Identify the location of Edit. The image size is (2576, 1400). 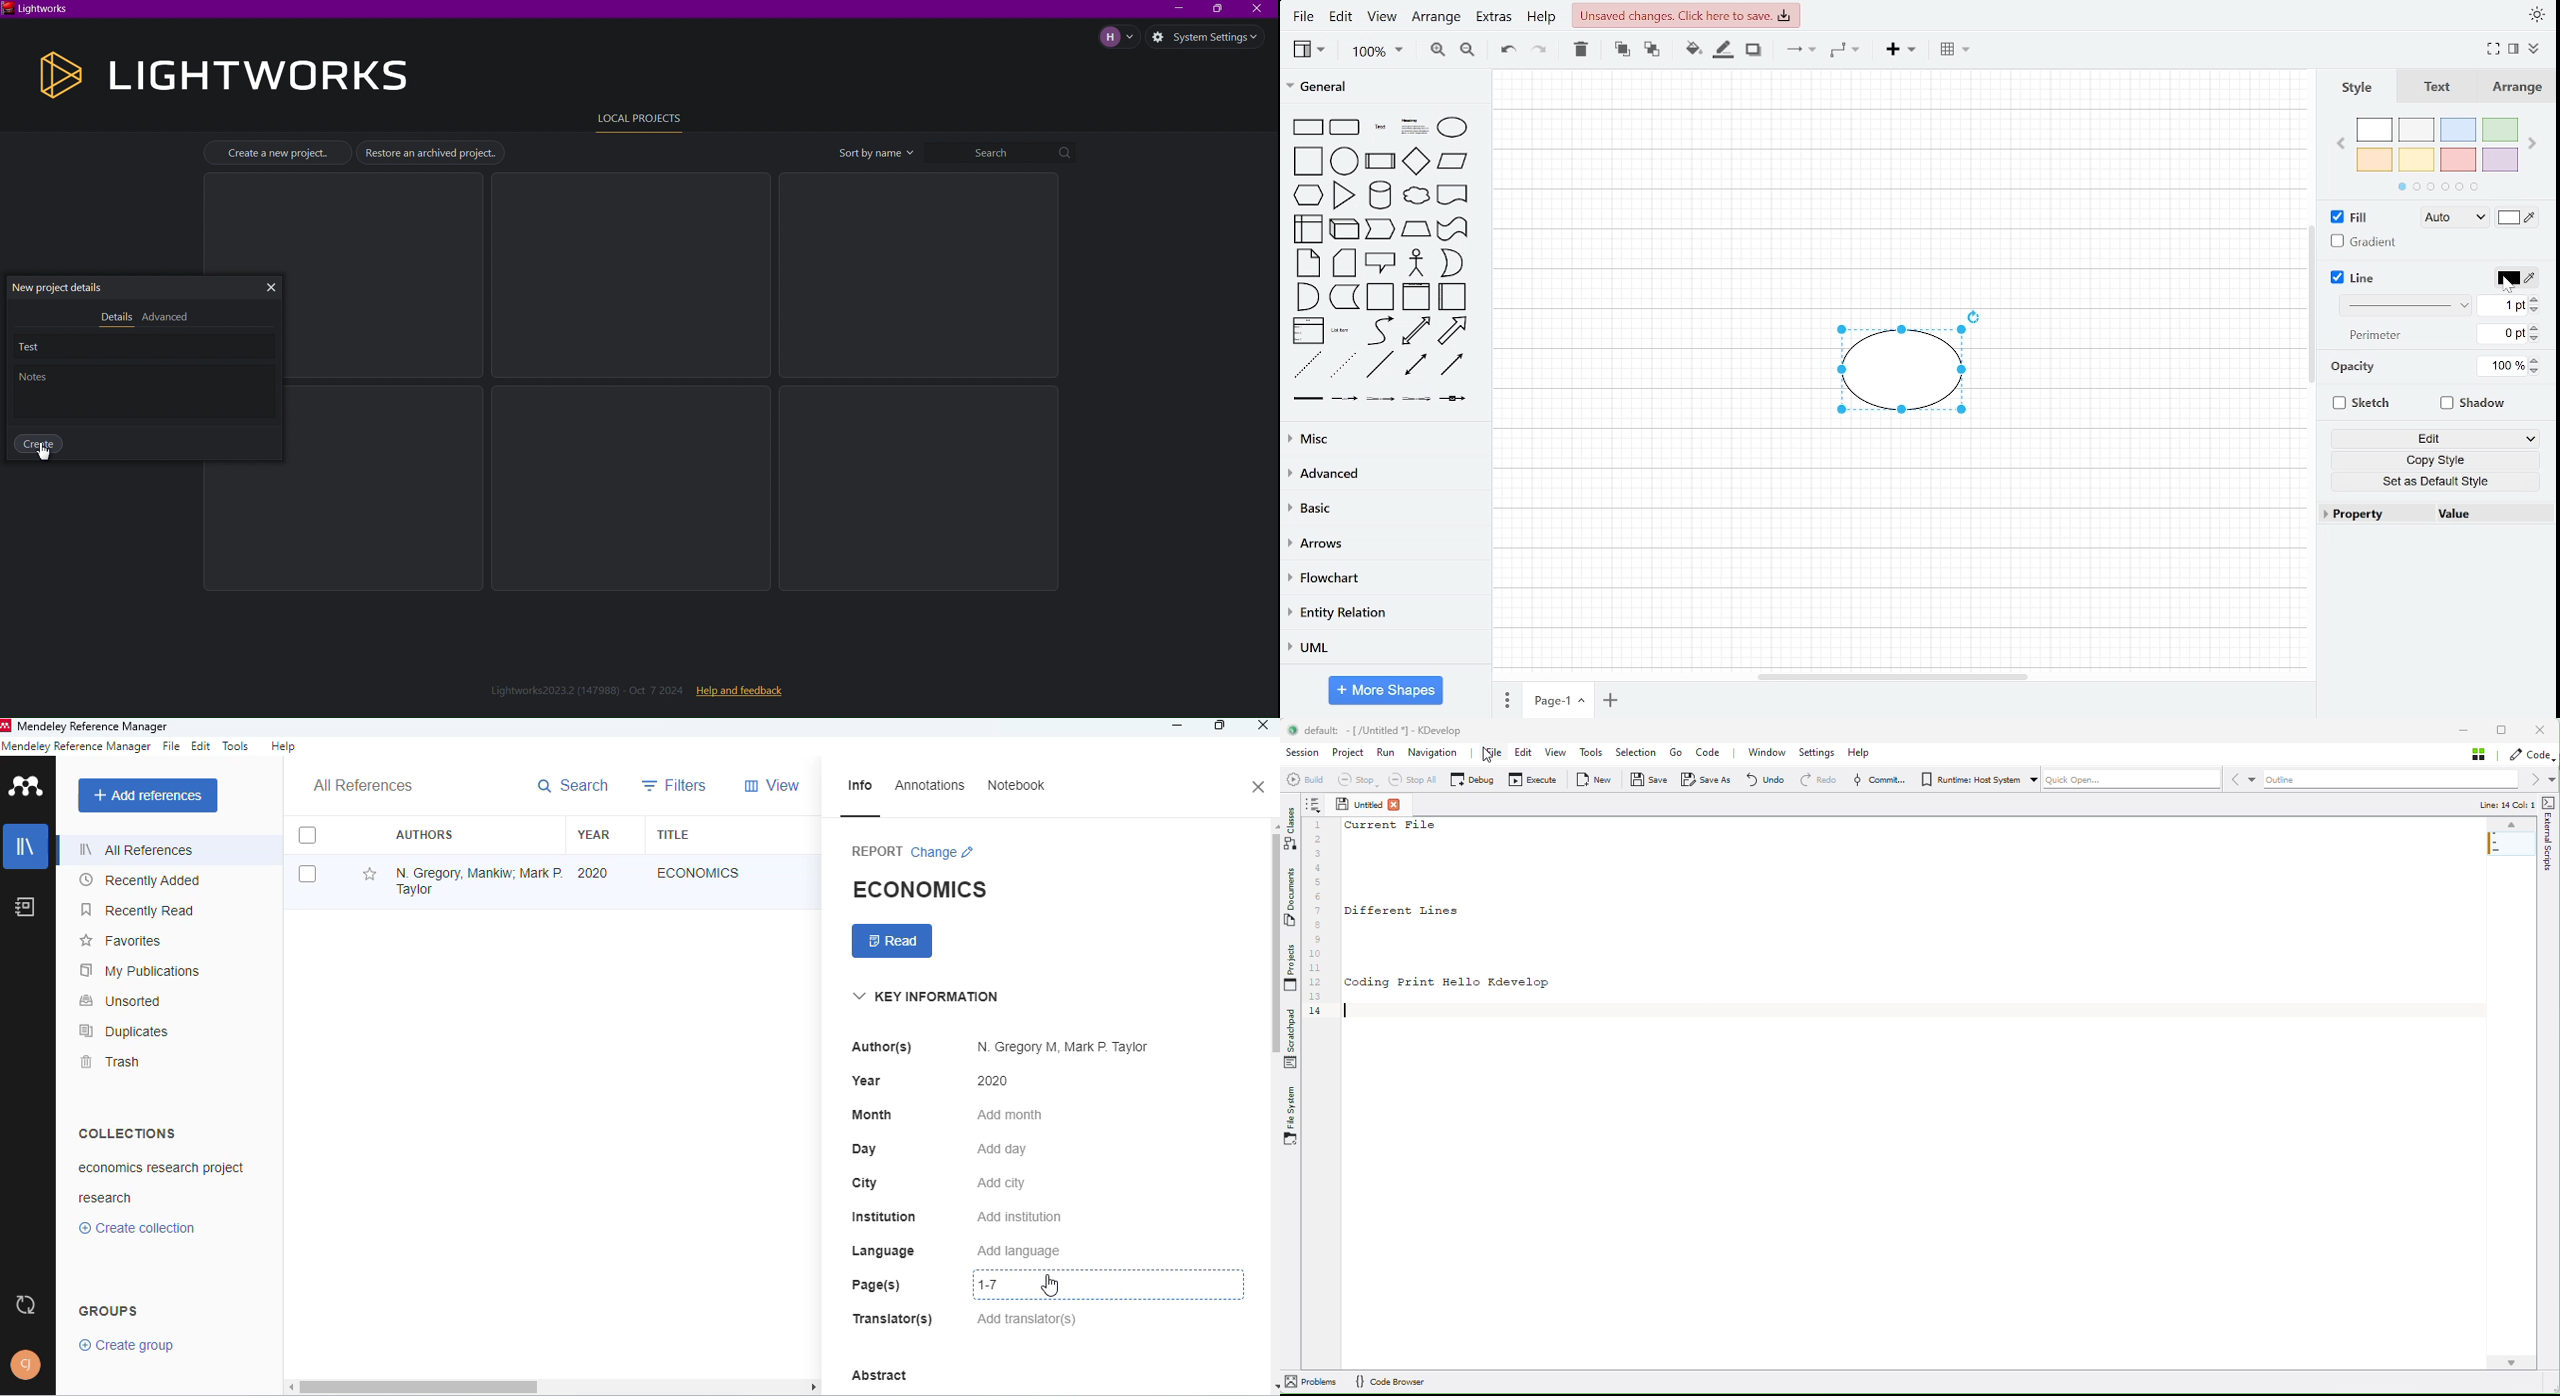
(2439, 440).